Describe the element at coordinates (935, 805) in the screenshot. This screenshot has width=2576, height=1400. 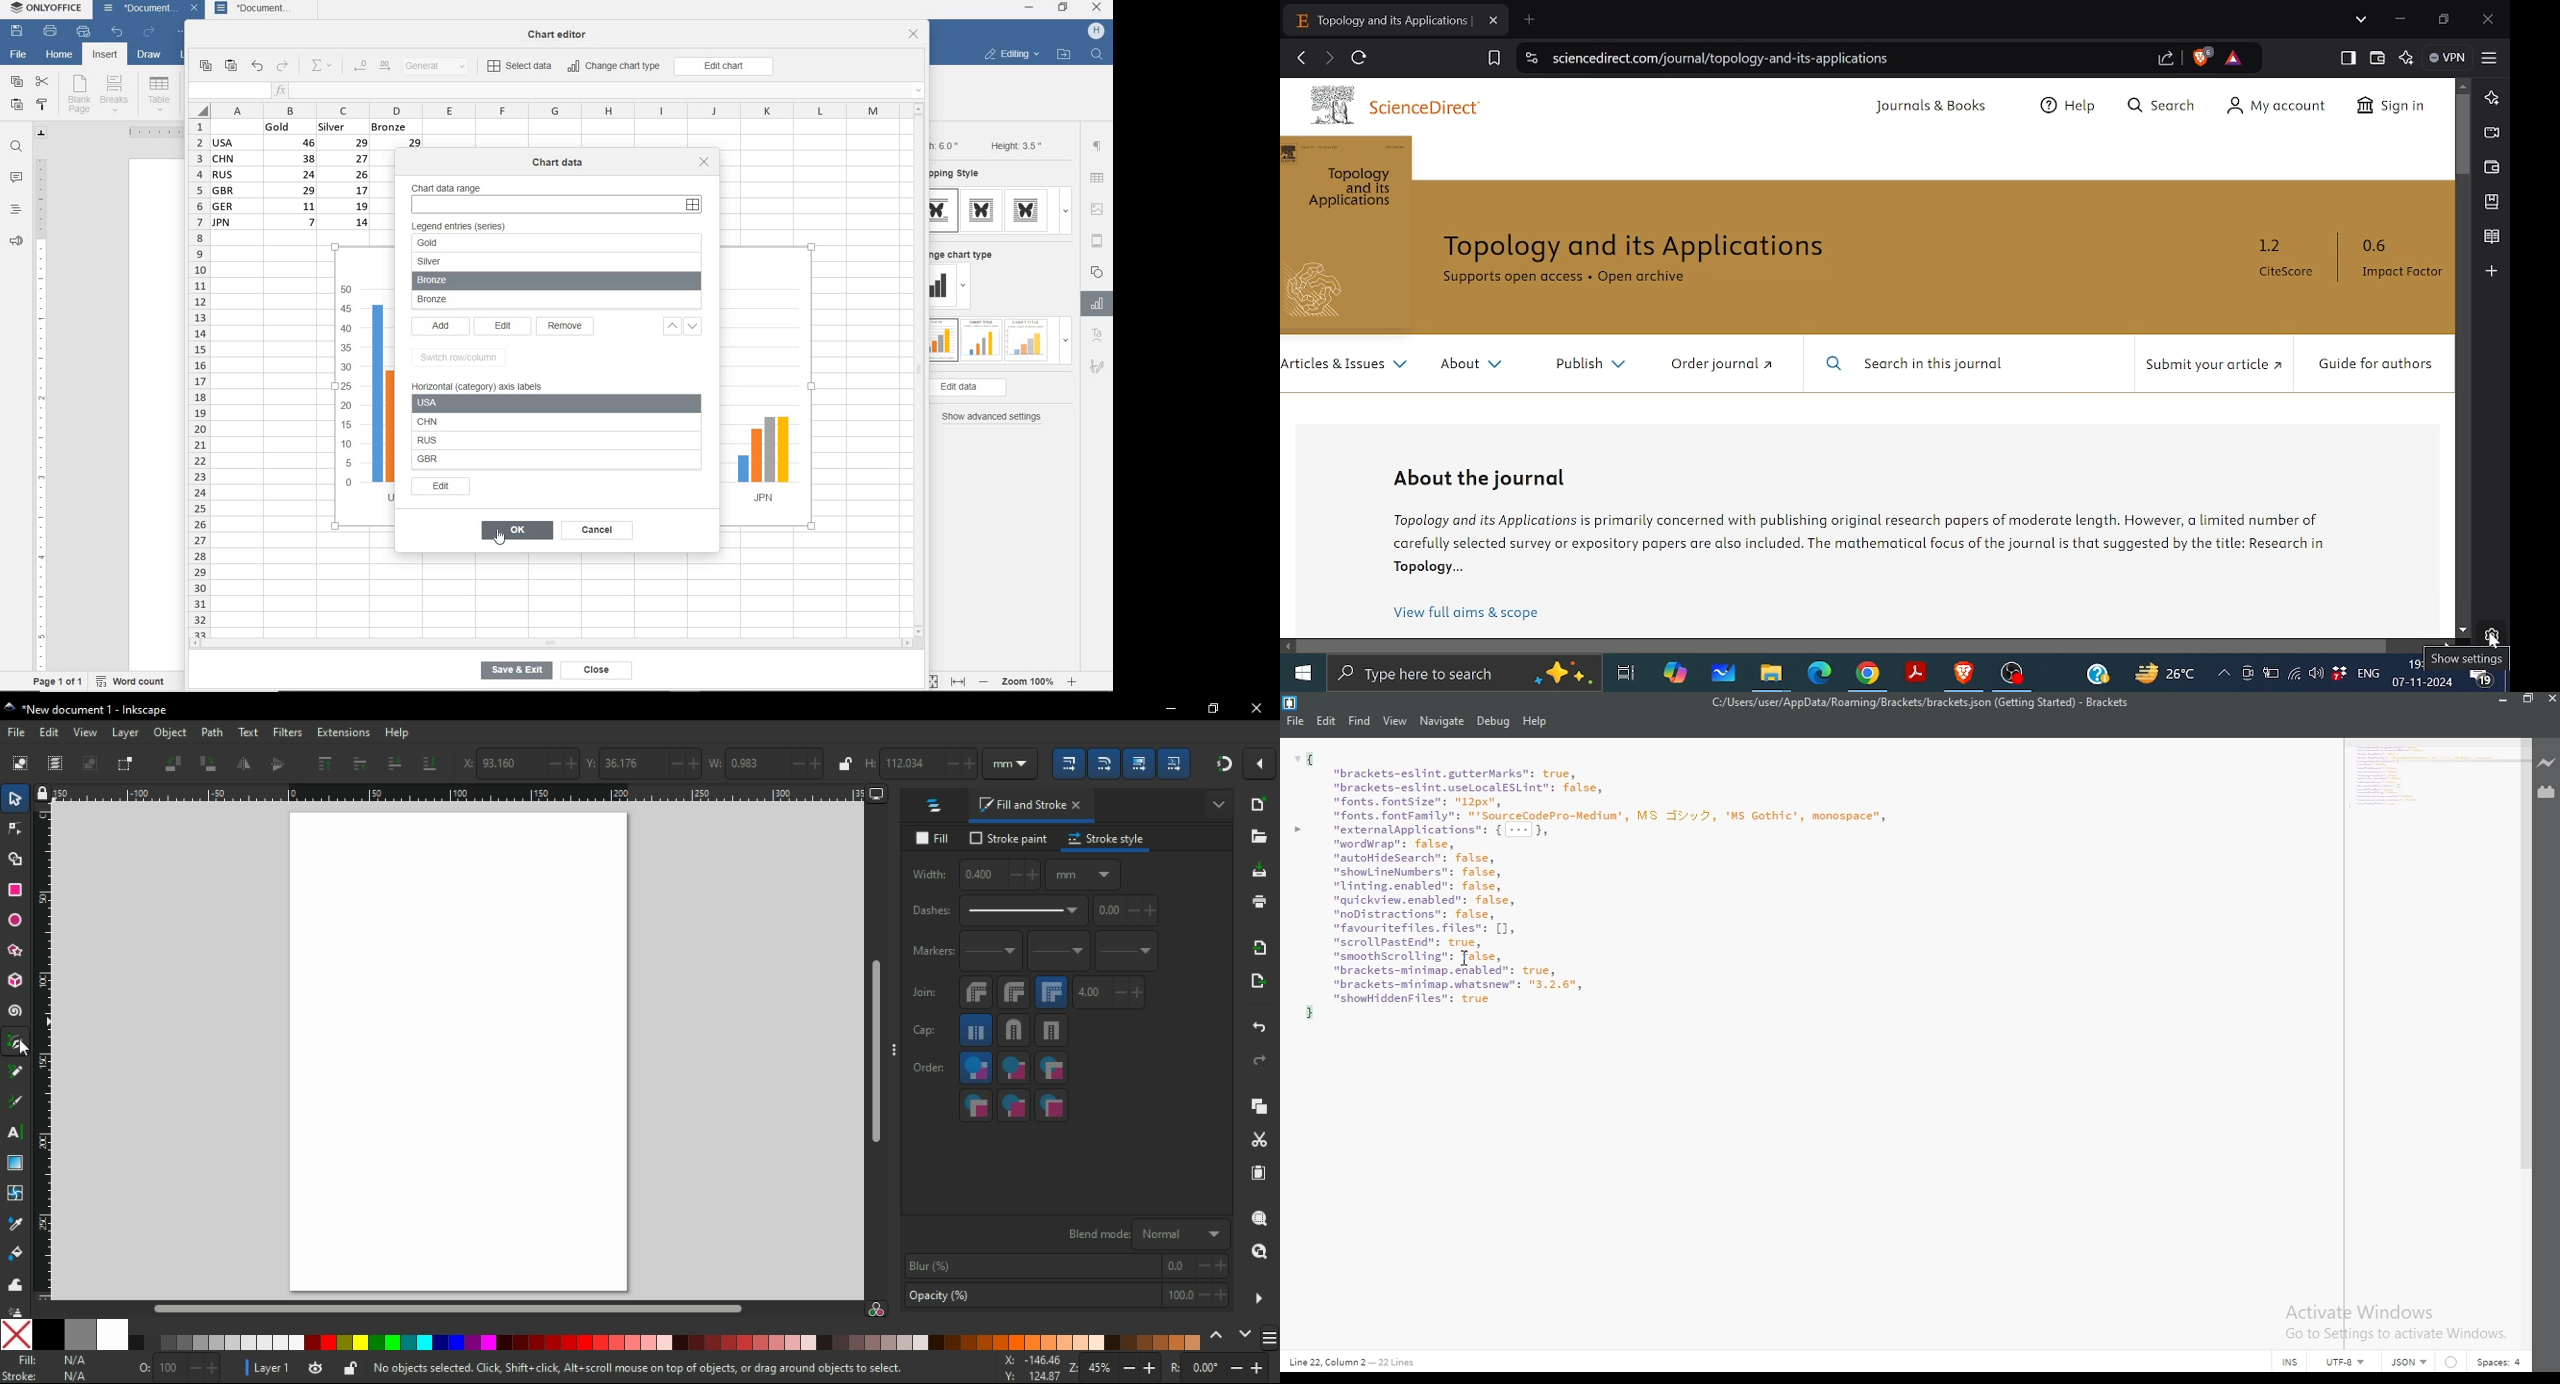
I see `layers and objects` at that location.